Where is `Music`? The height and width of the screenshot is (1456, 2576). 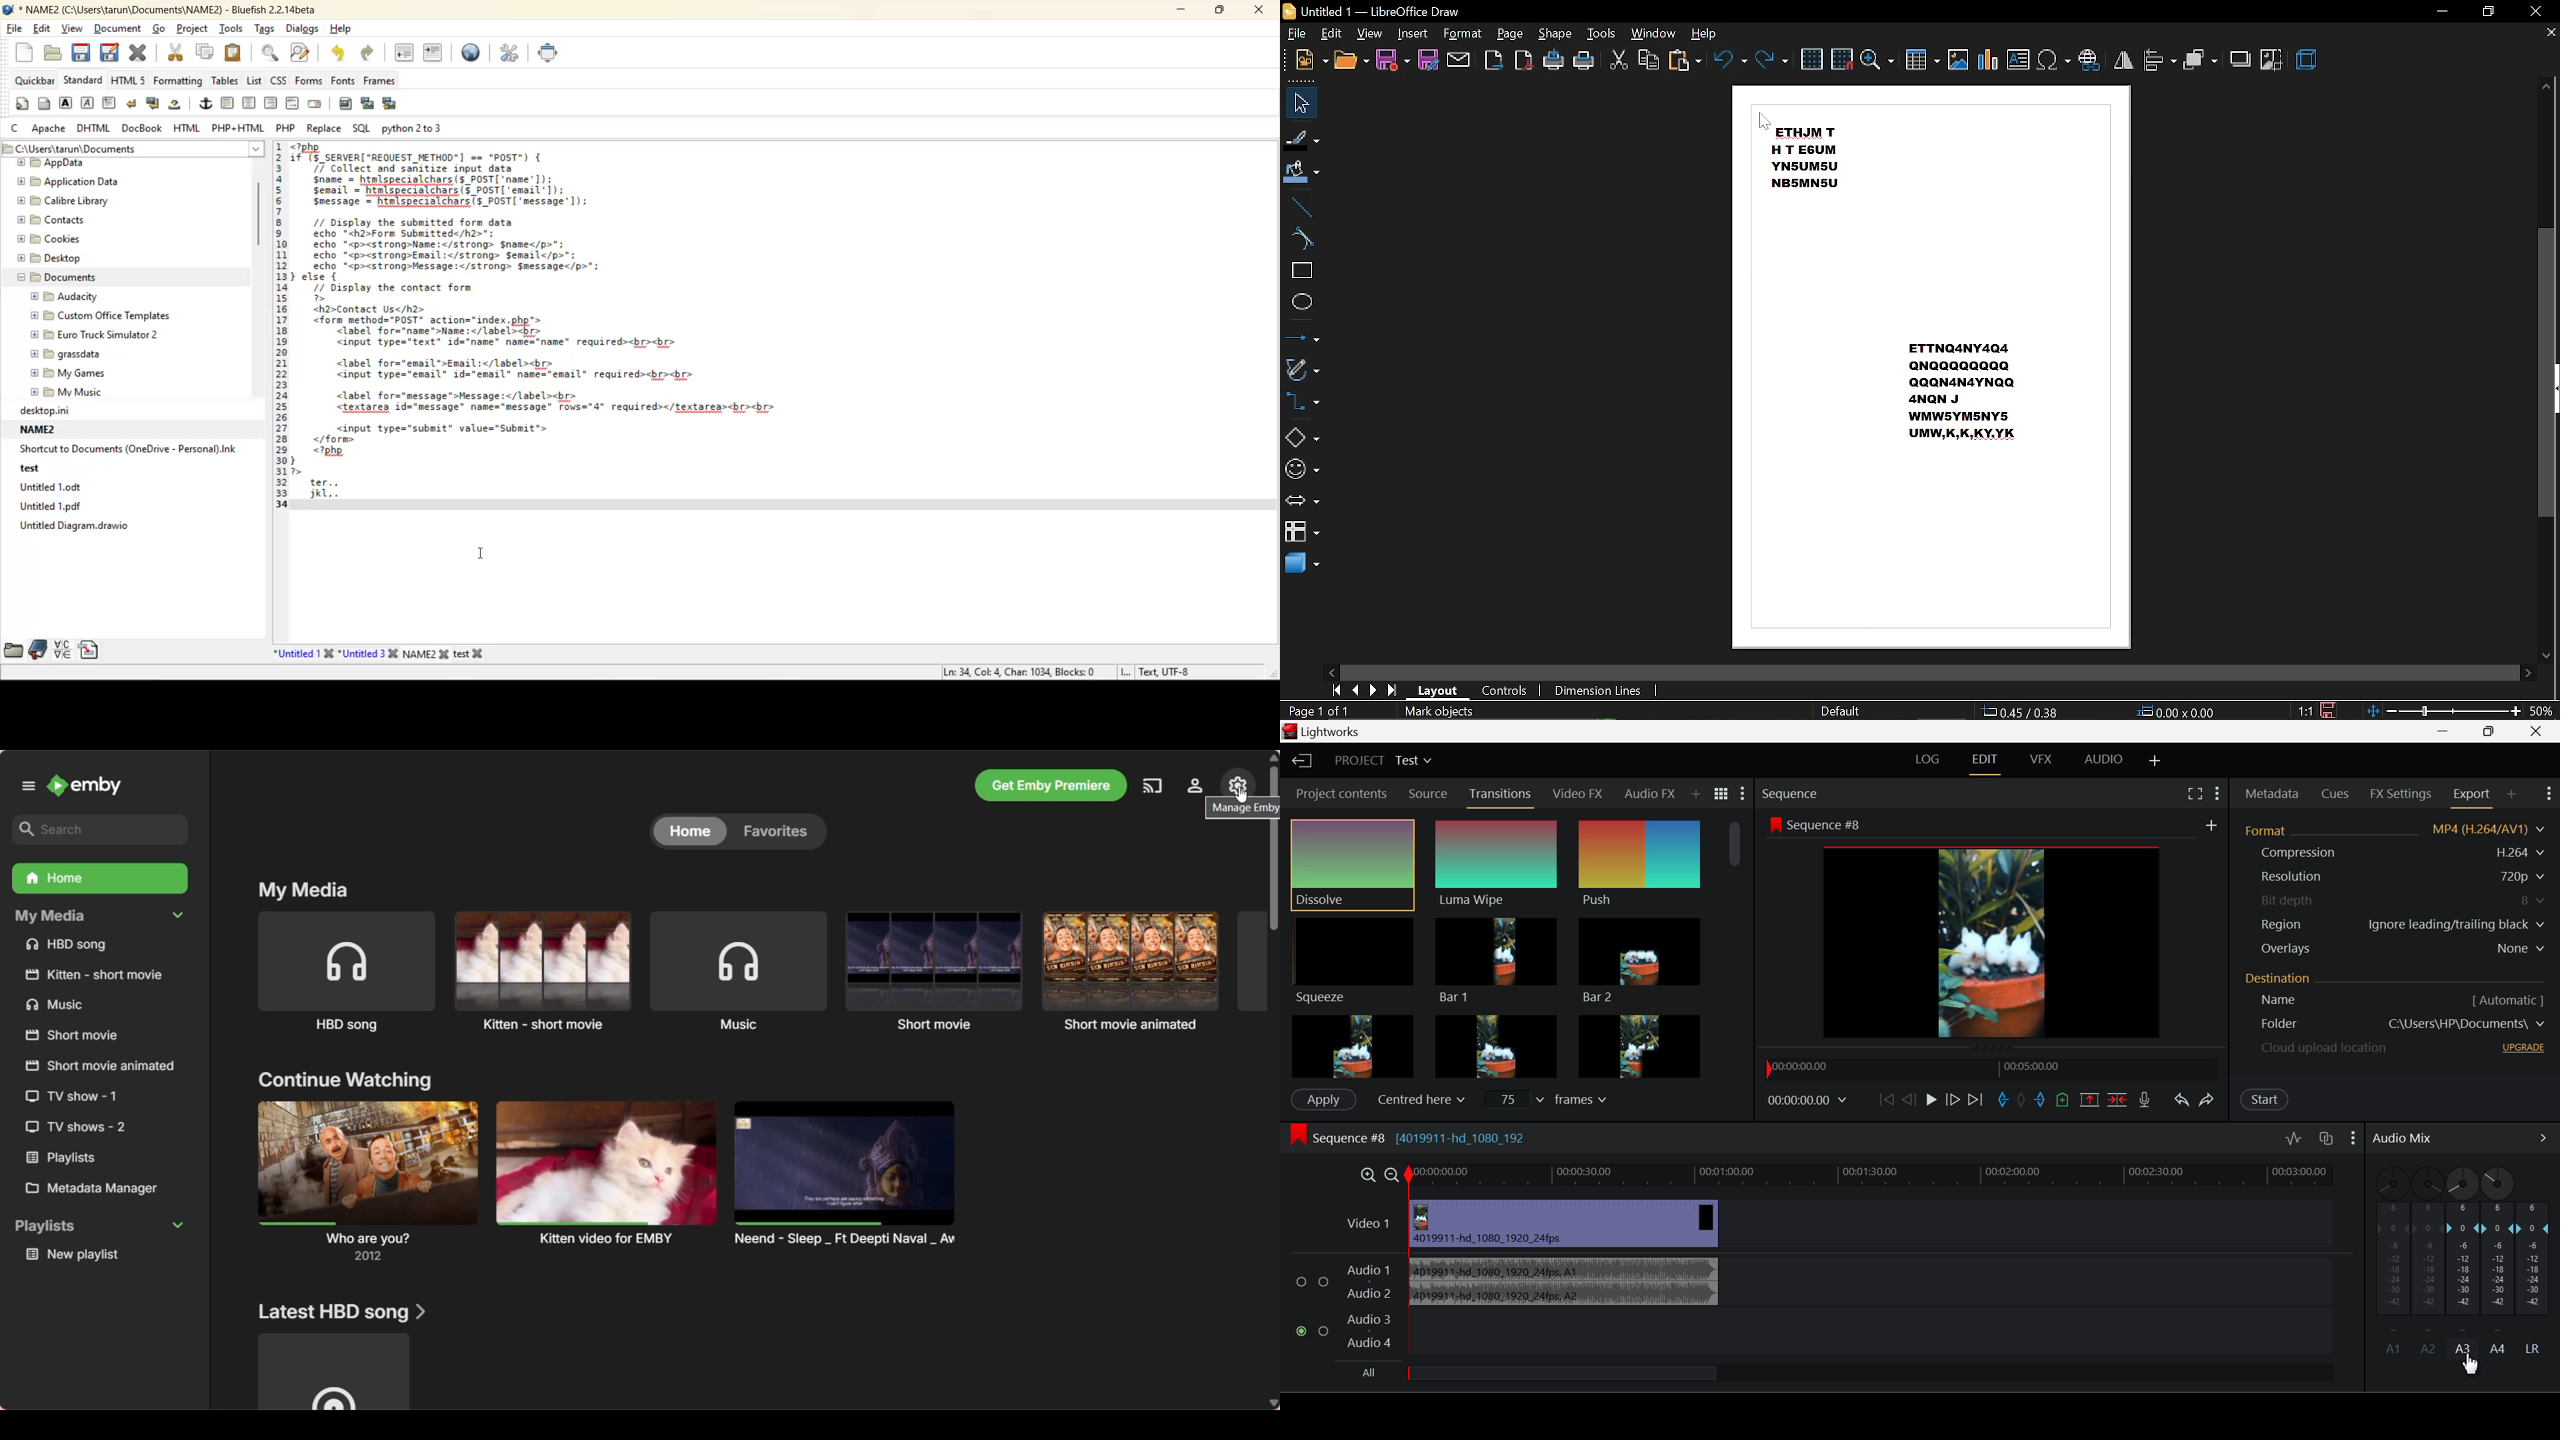 Music is located at coordinates (102, 1003).